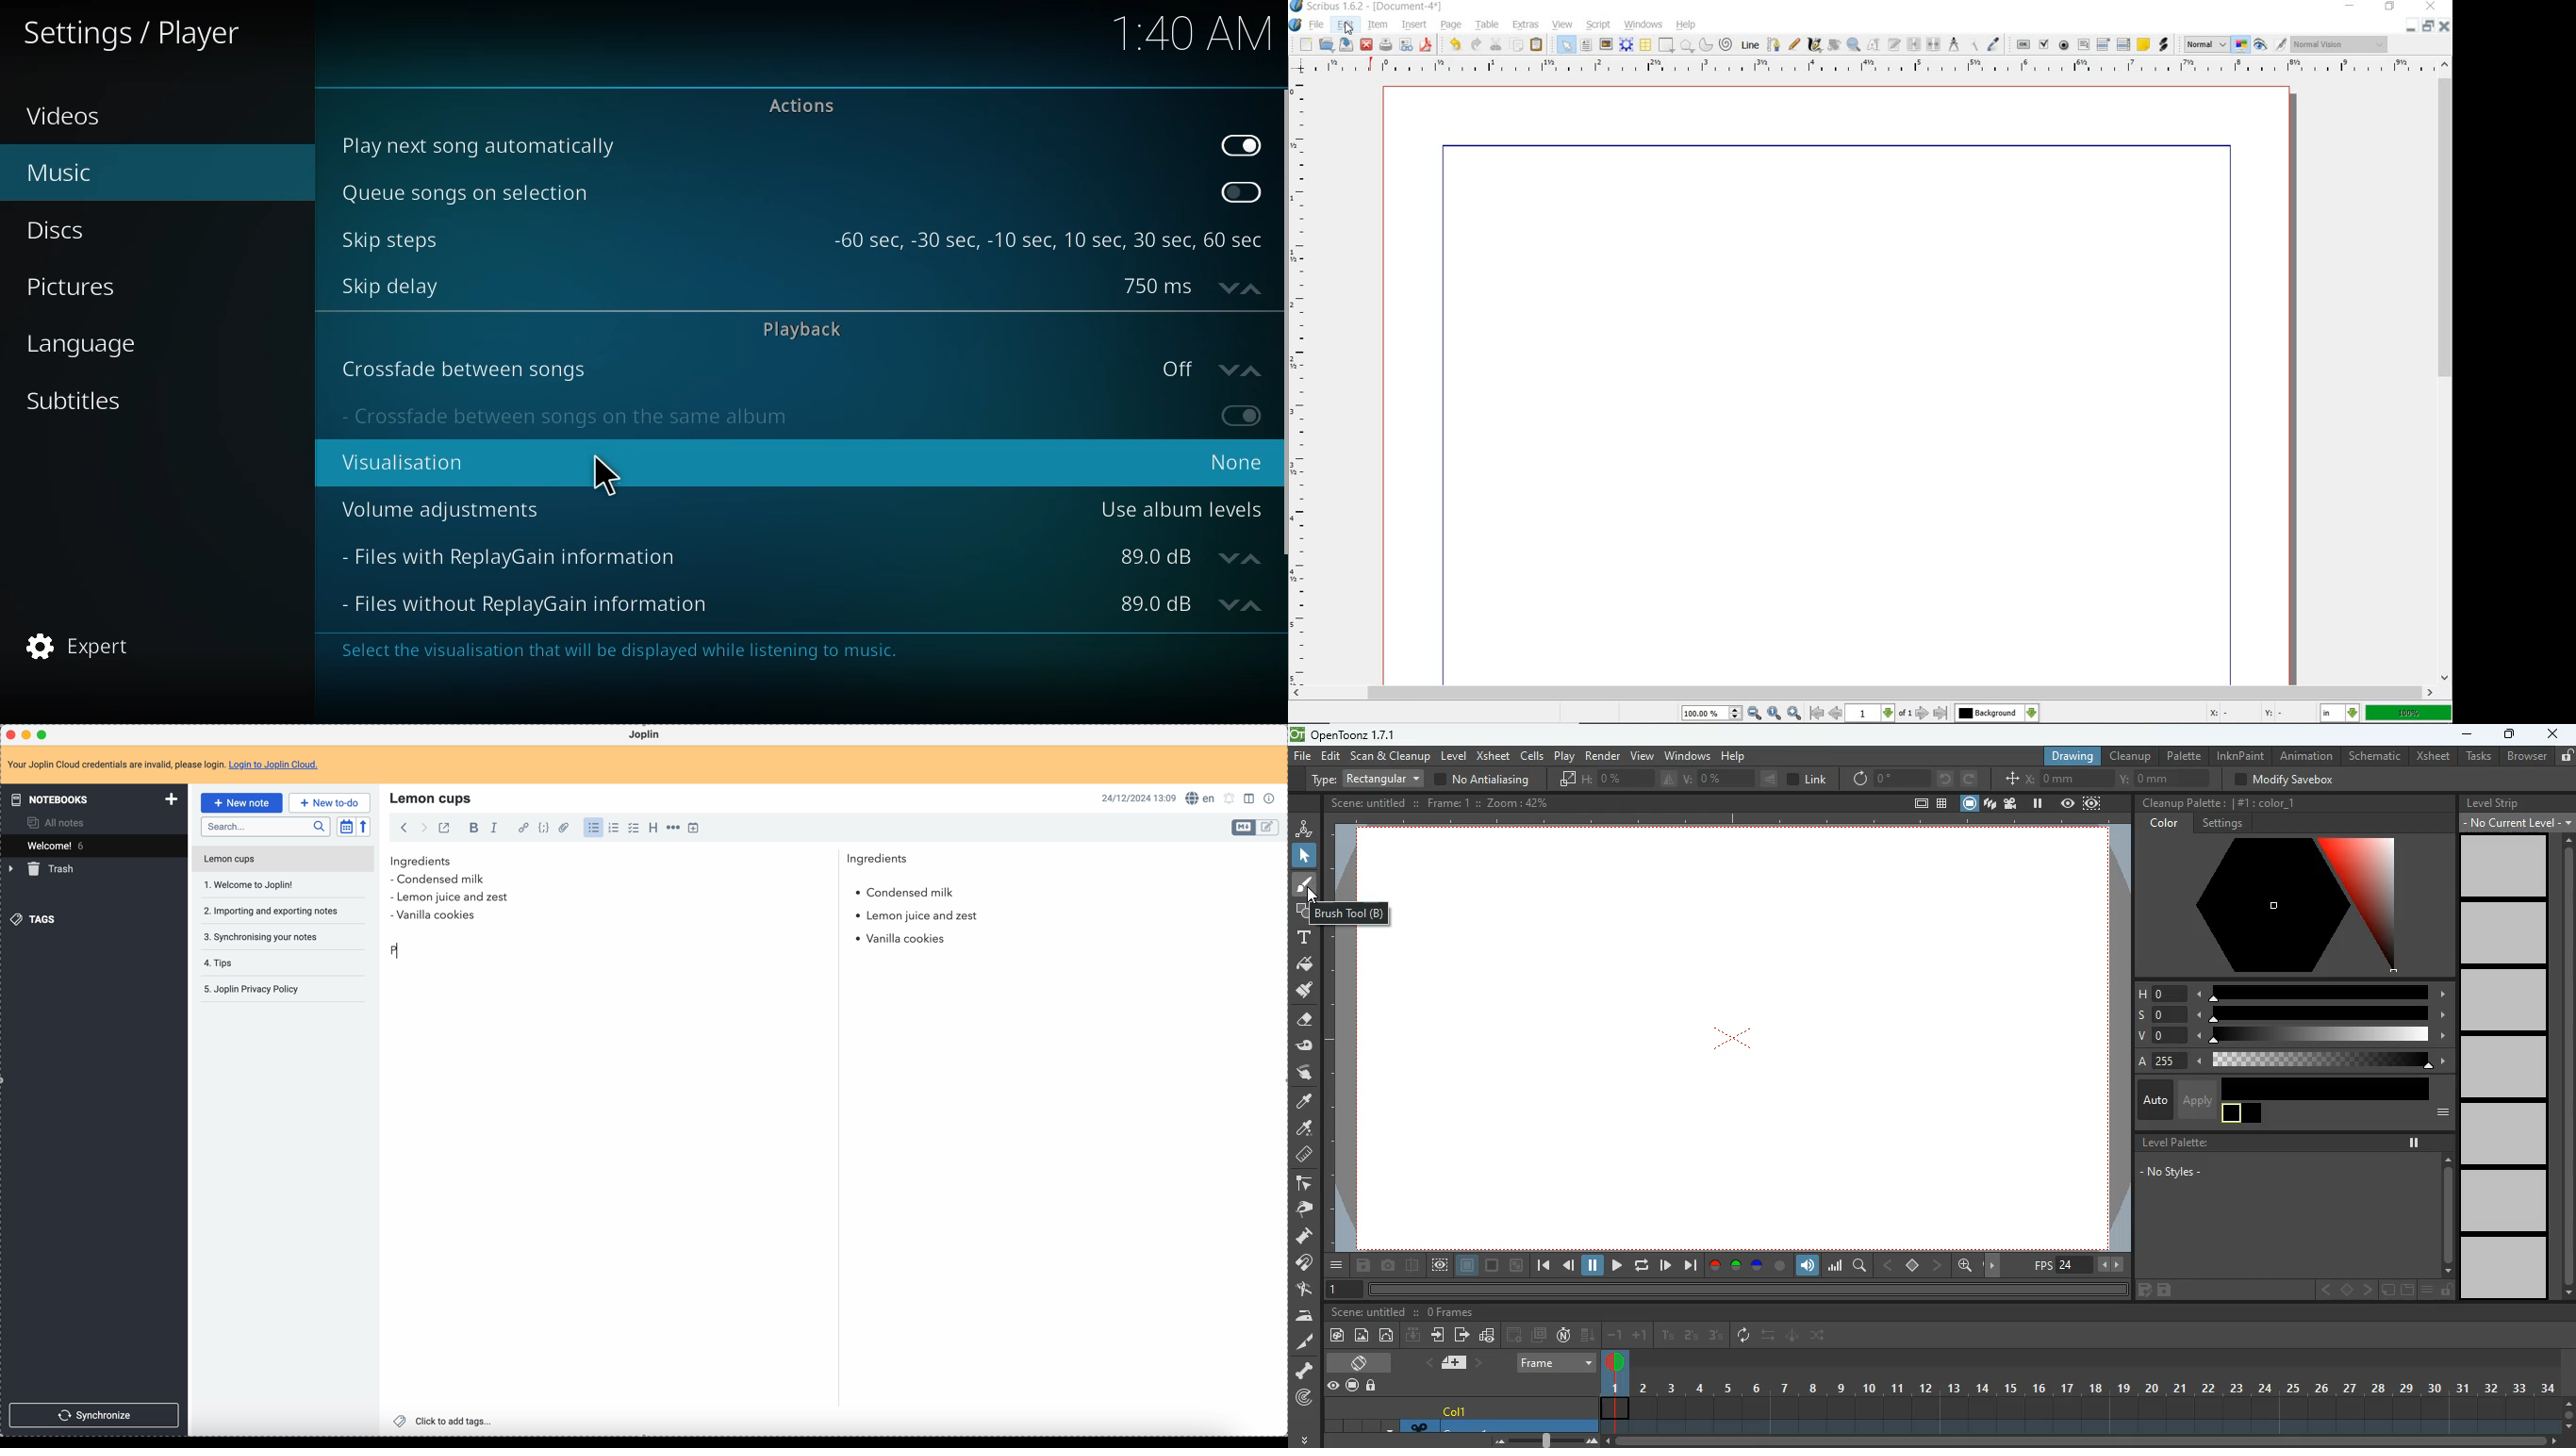  I want to click on subtitles, so click(74, 399).